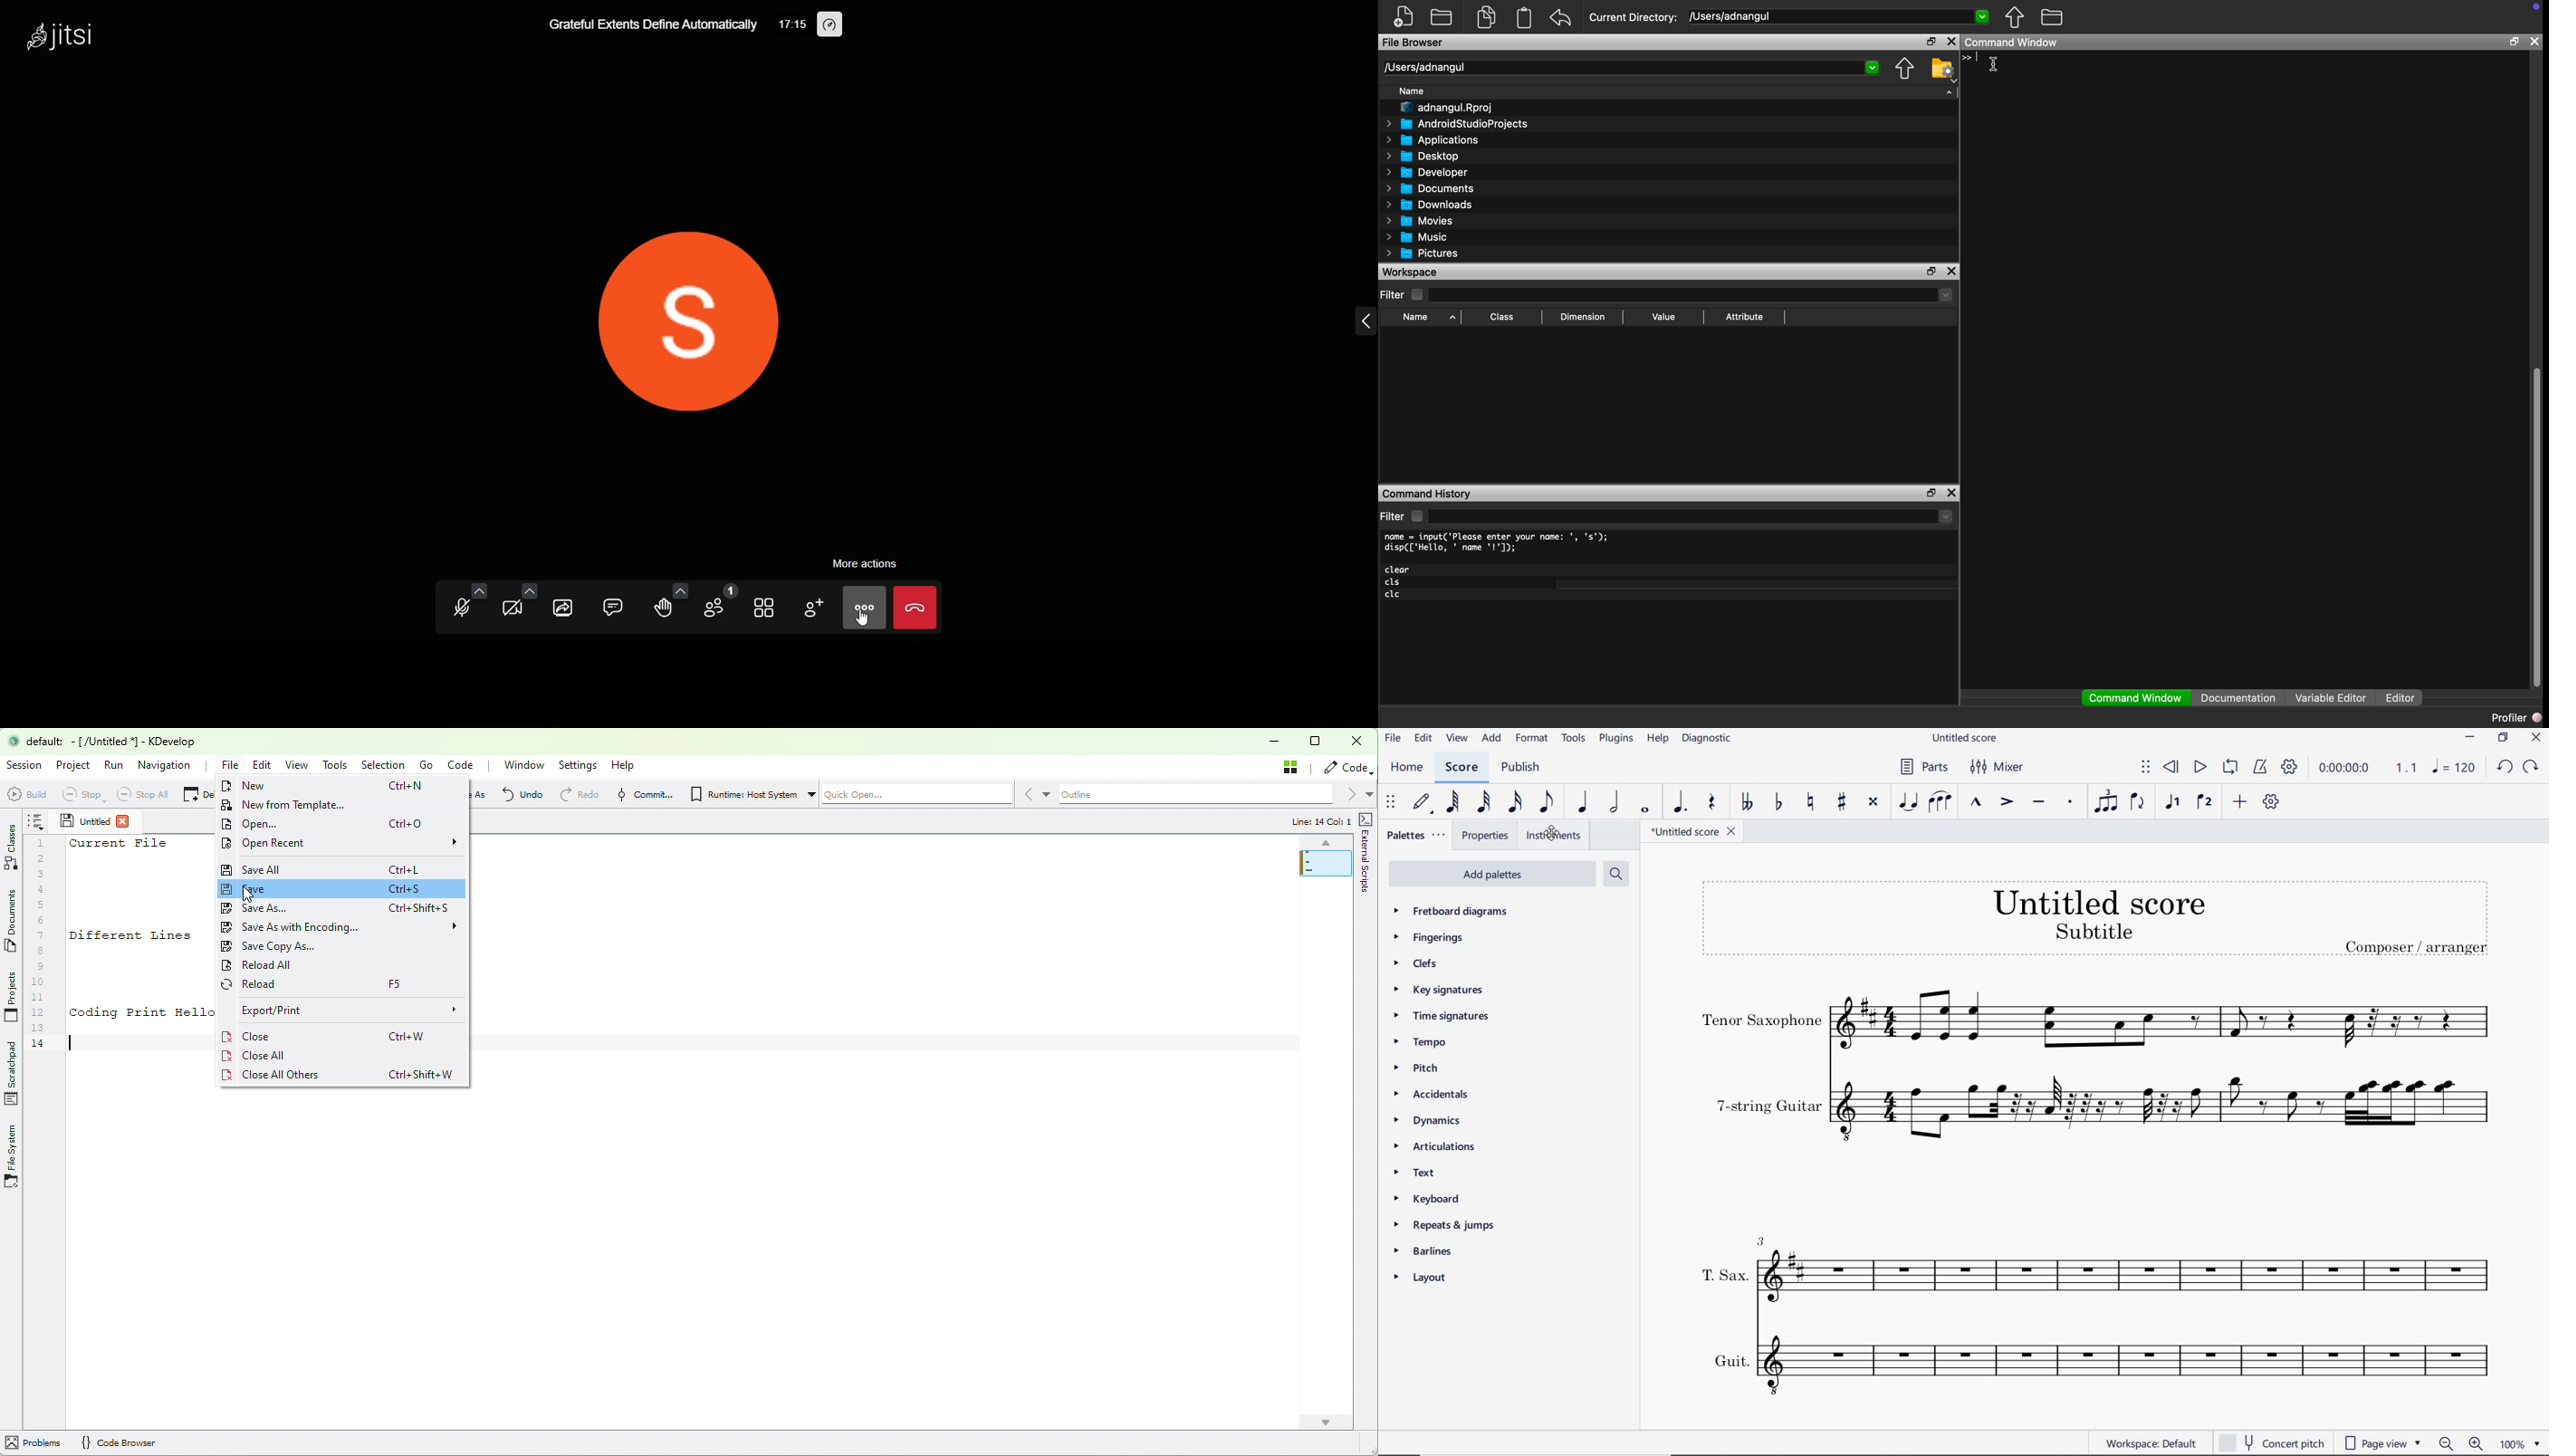  What do you see at coordinates (1442, 990) in the screenshot?
I see `KEY SIGNATURES` at bounding box center [1442, 990].